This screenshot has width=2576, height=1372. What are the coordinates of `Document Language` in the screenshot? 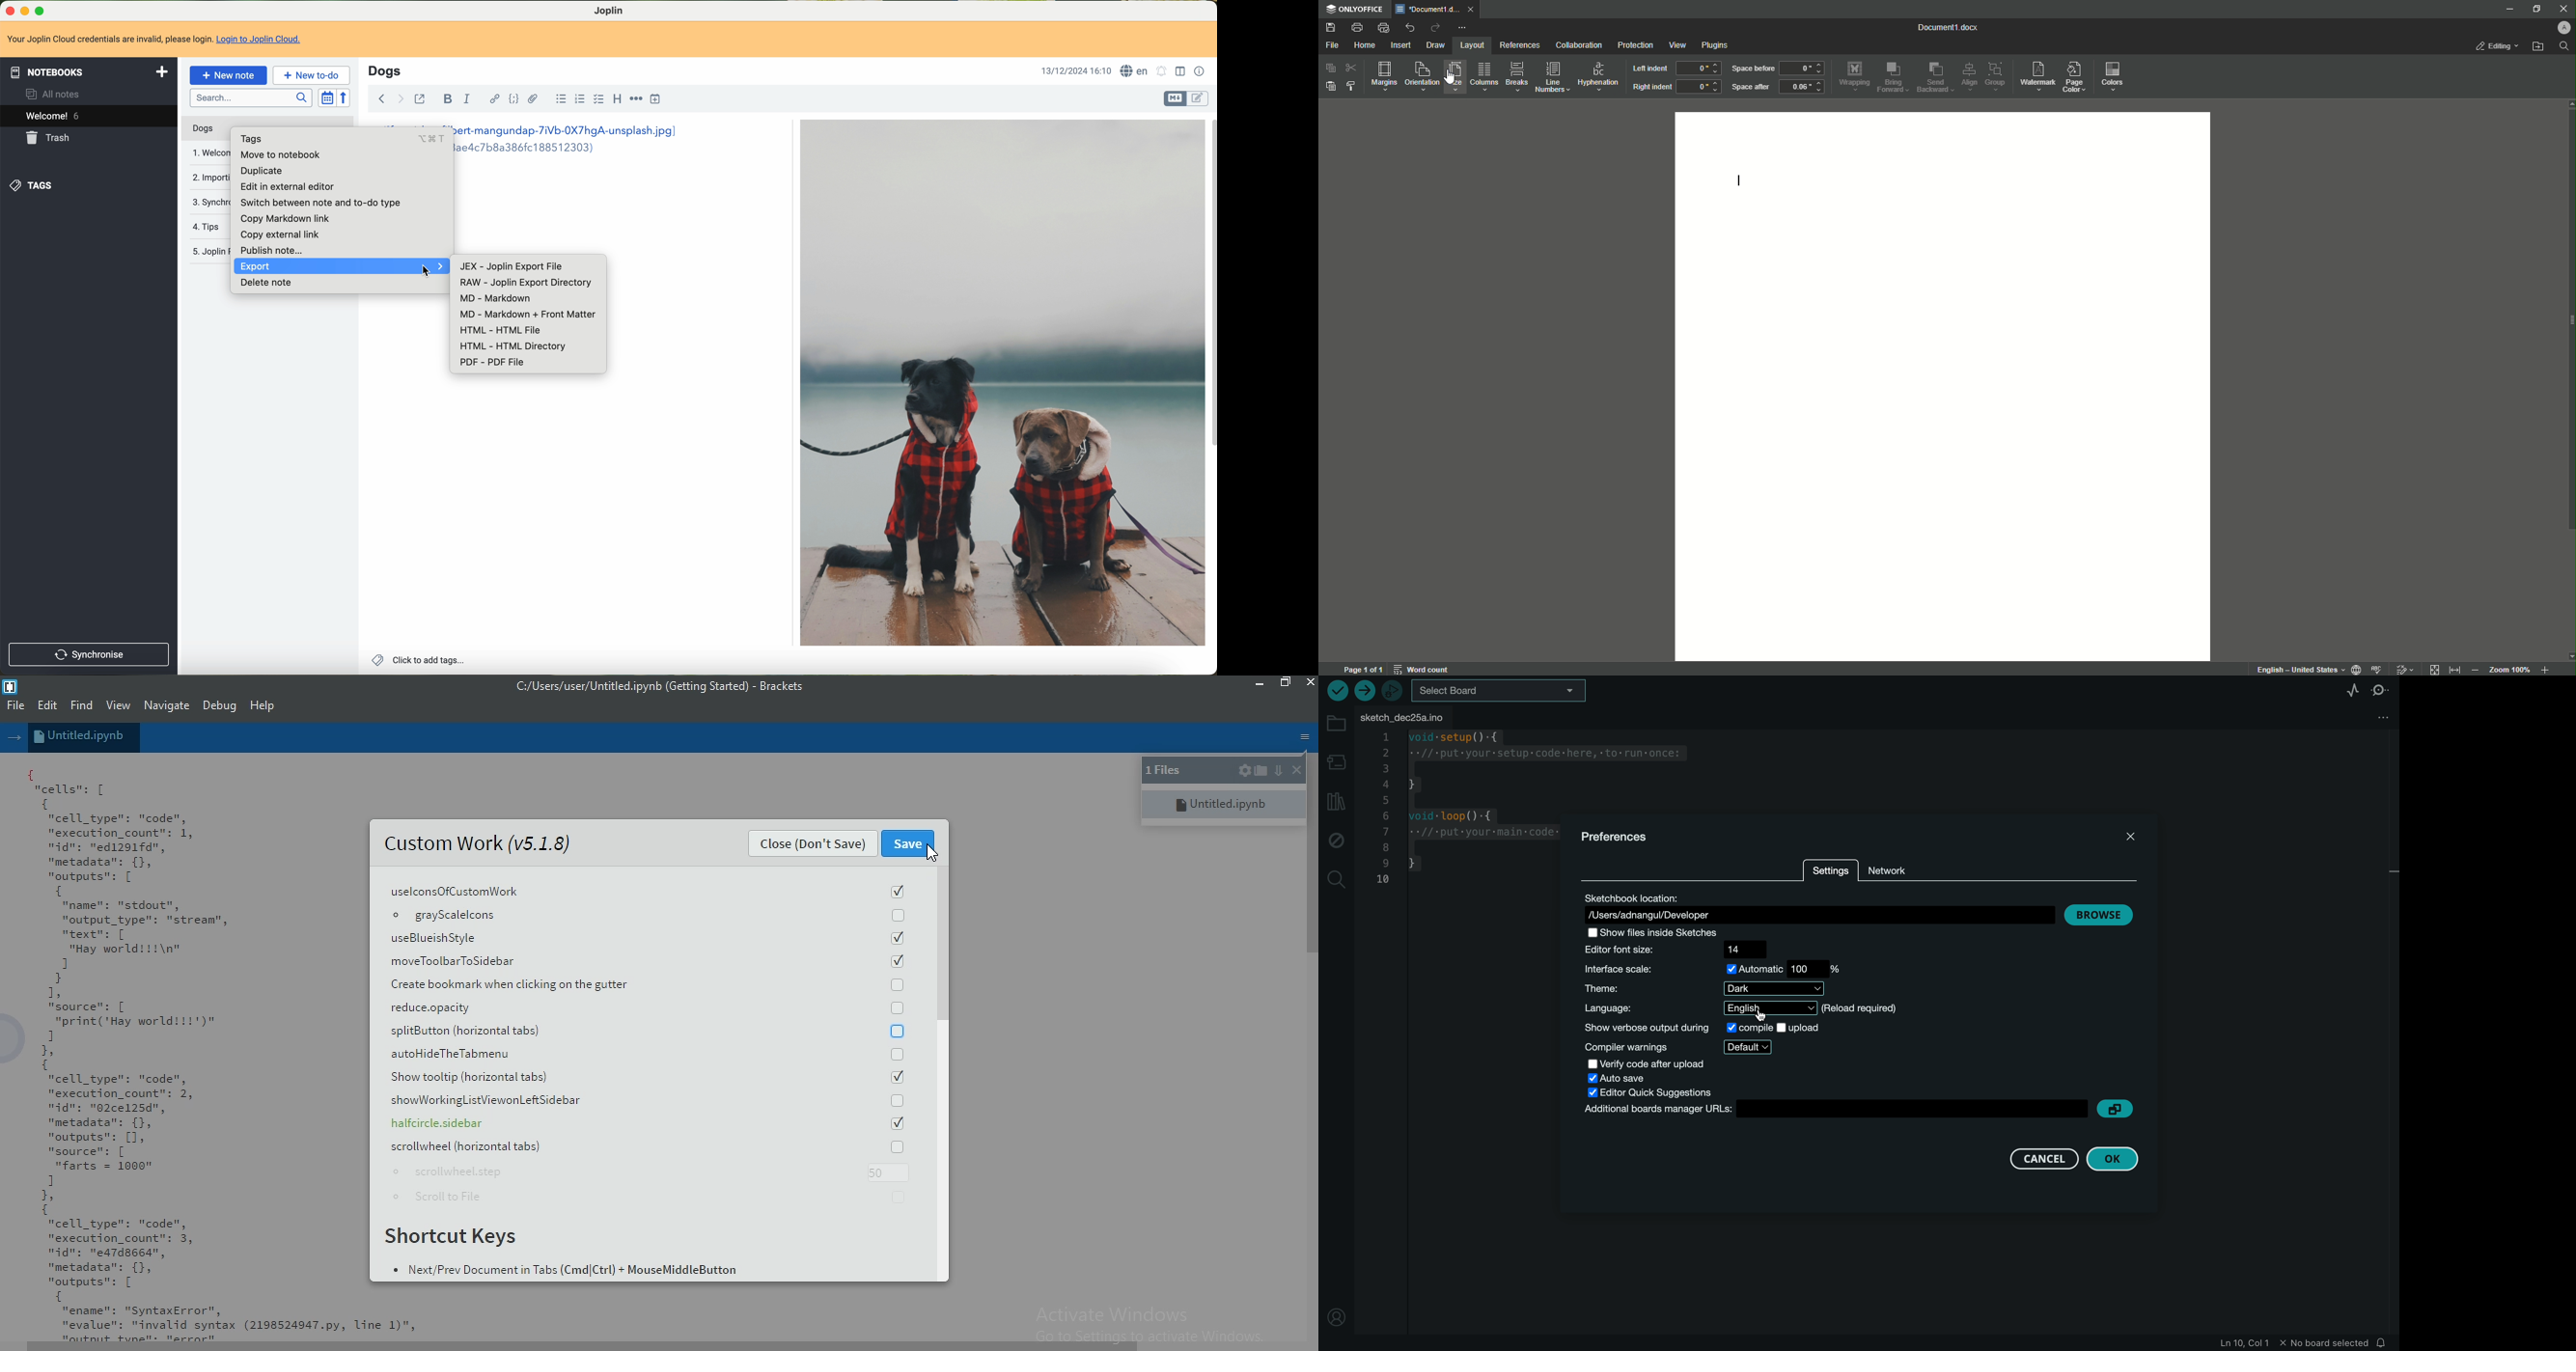 It's located at (2354, 668).